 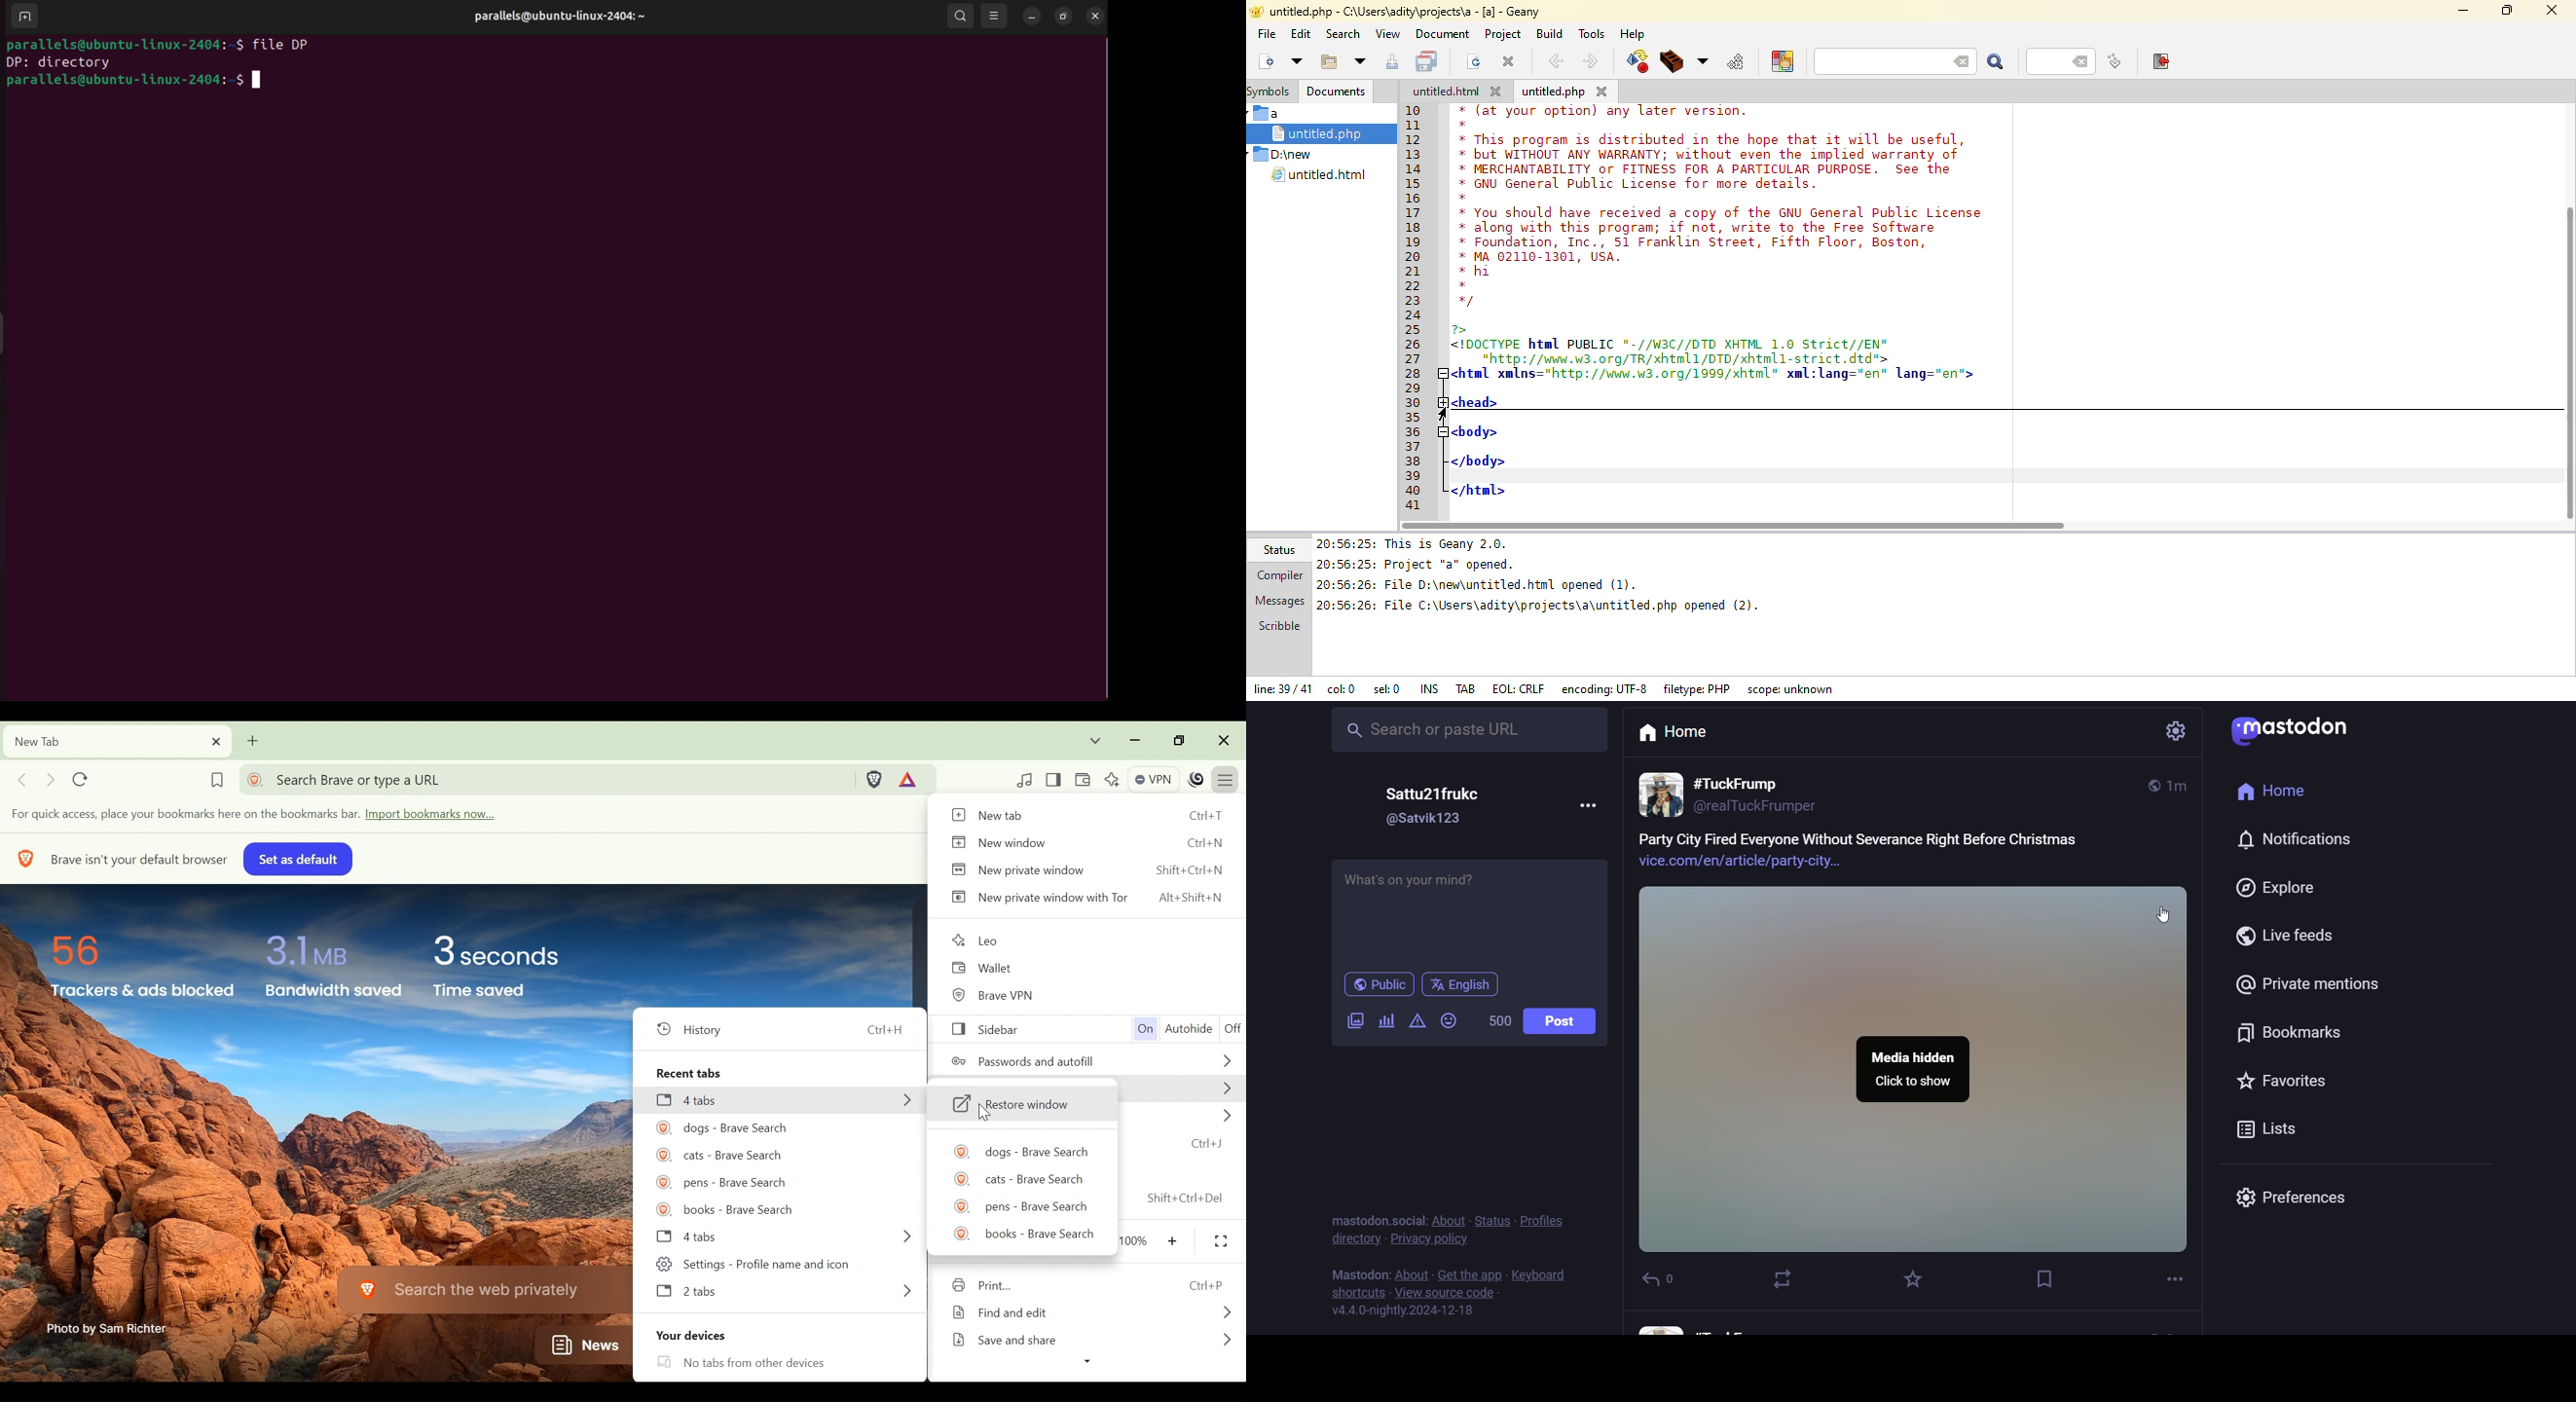 What do you see at coordinates (1674, 1281) in the screenshot?
I see `reply` at bounding box center [1674, 1281].